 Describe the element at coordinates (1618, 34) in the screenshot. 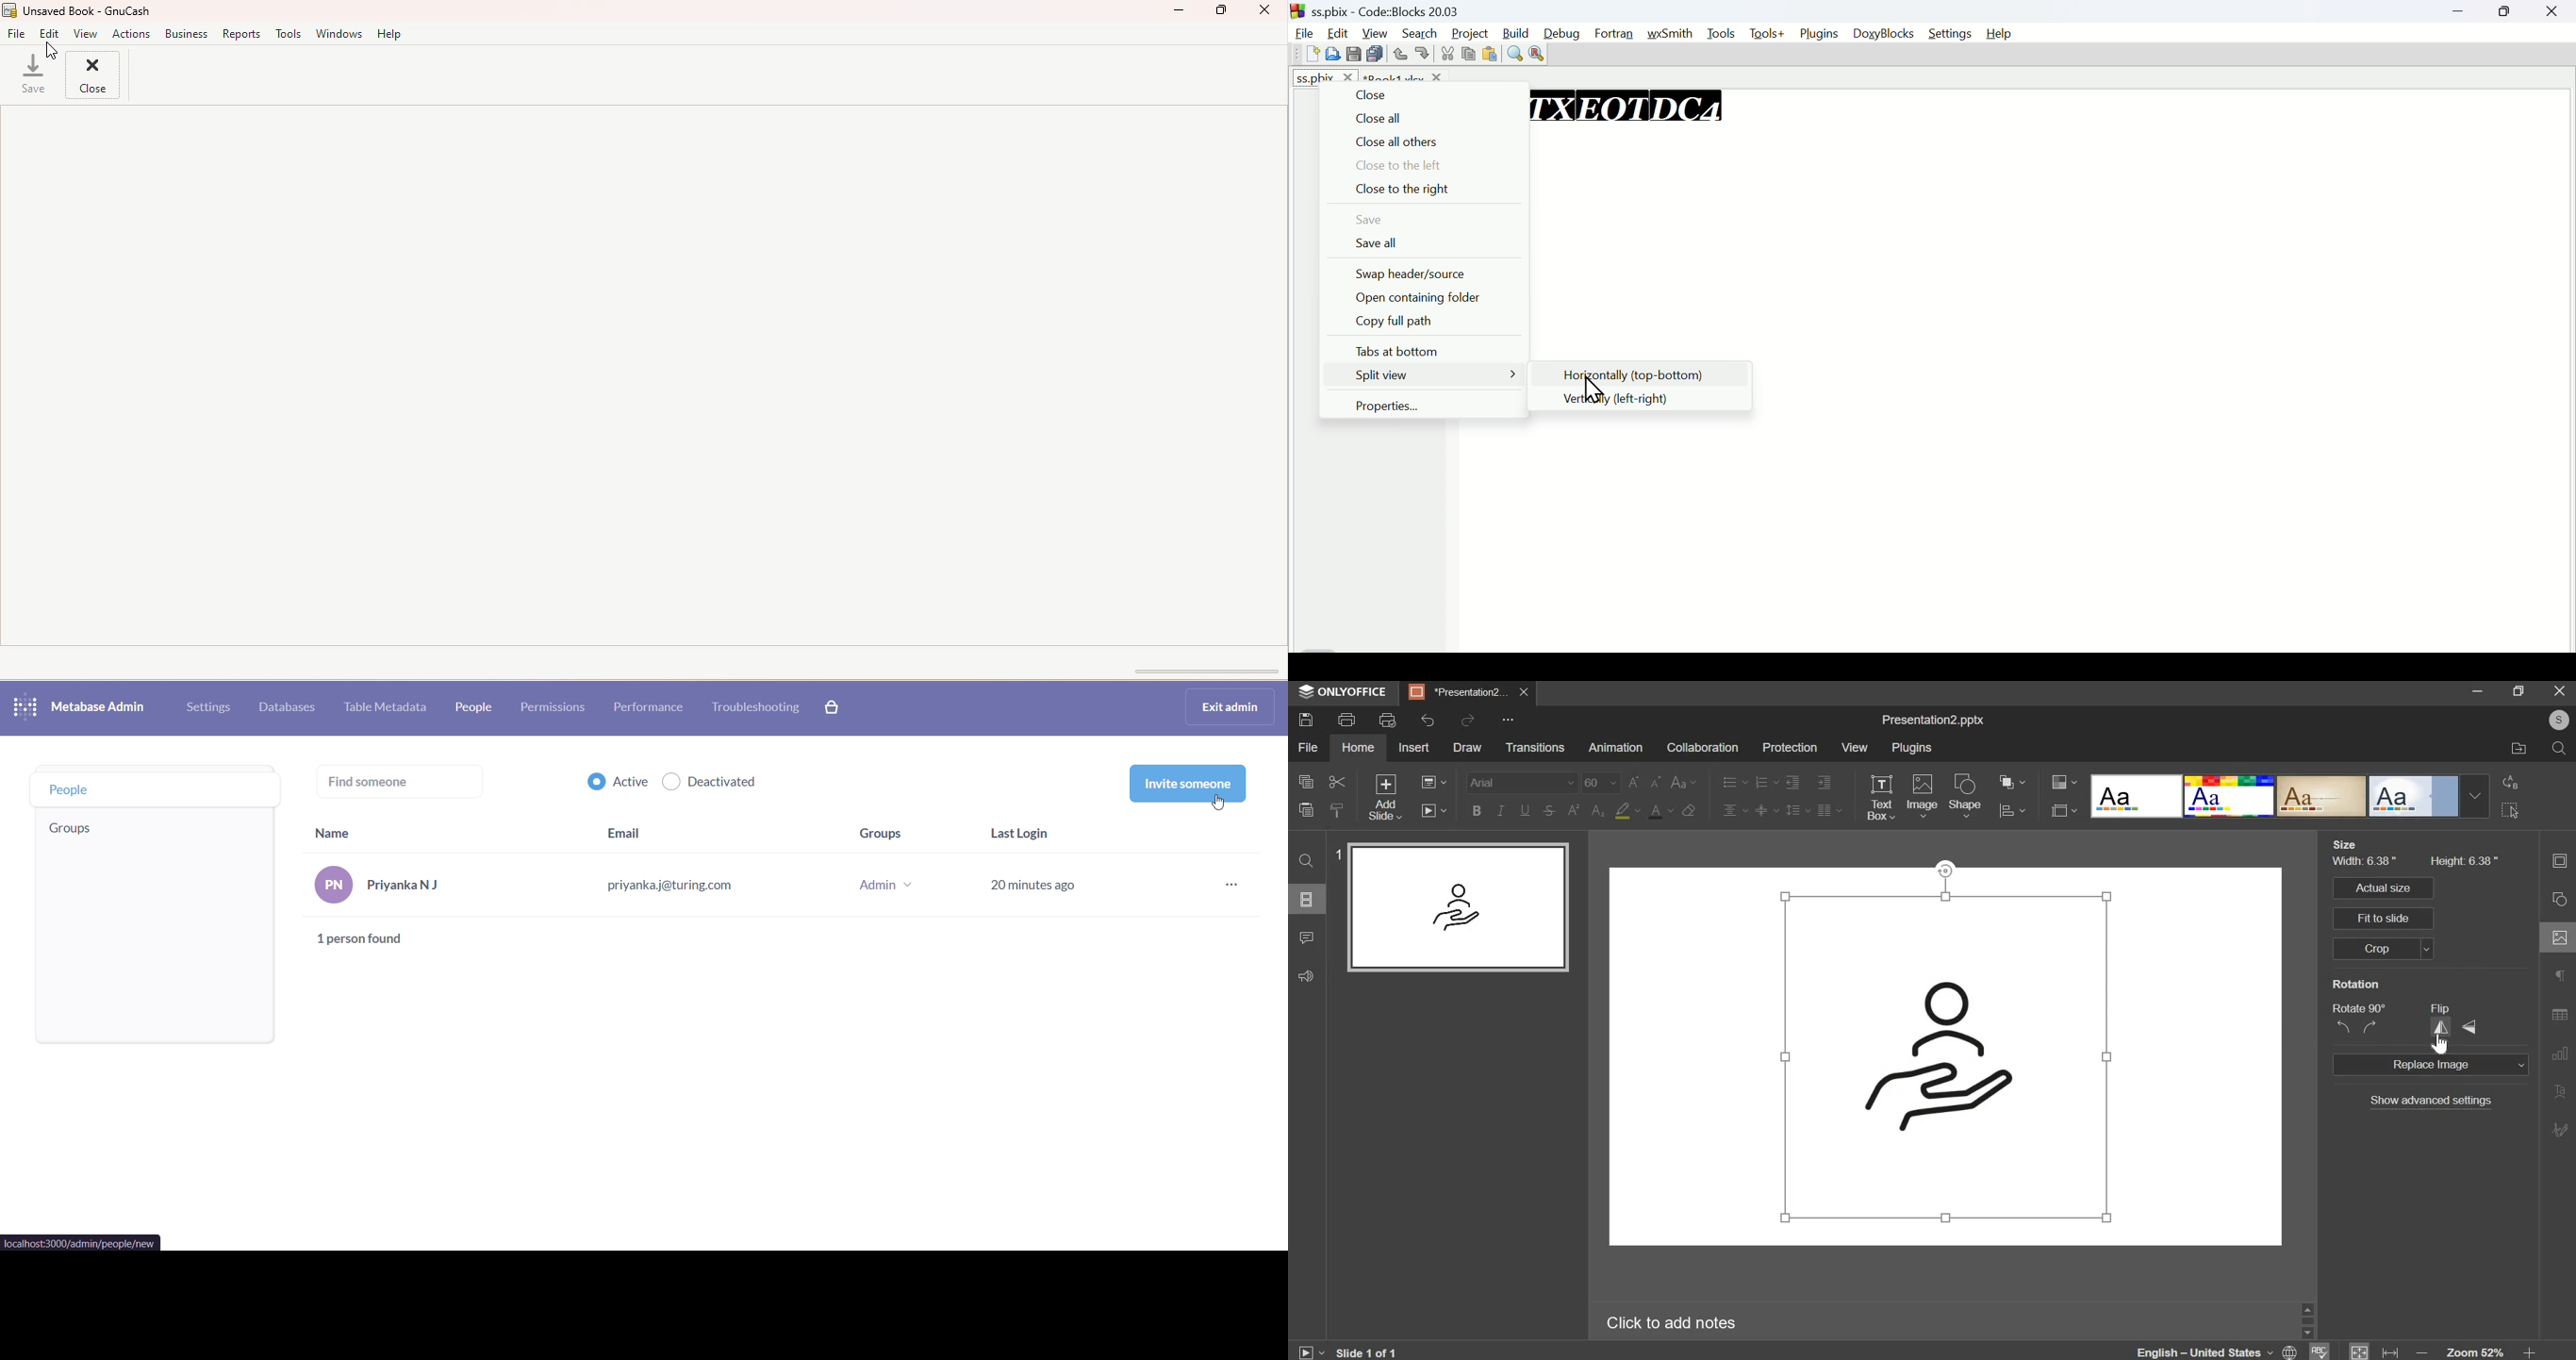

I see `Fortran` at that location.